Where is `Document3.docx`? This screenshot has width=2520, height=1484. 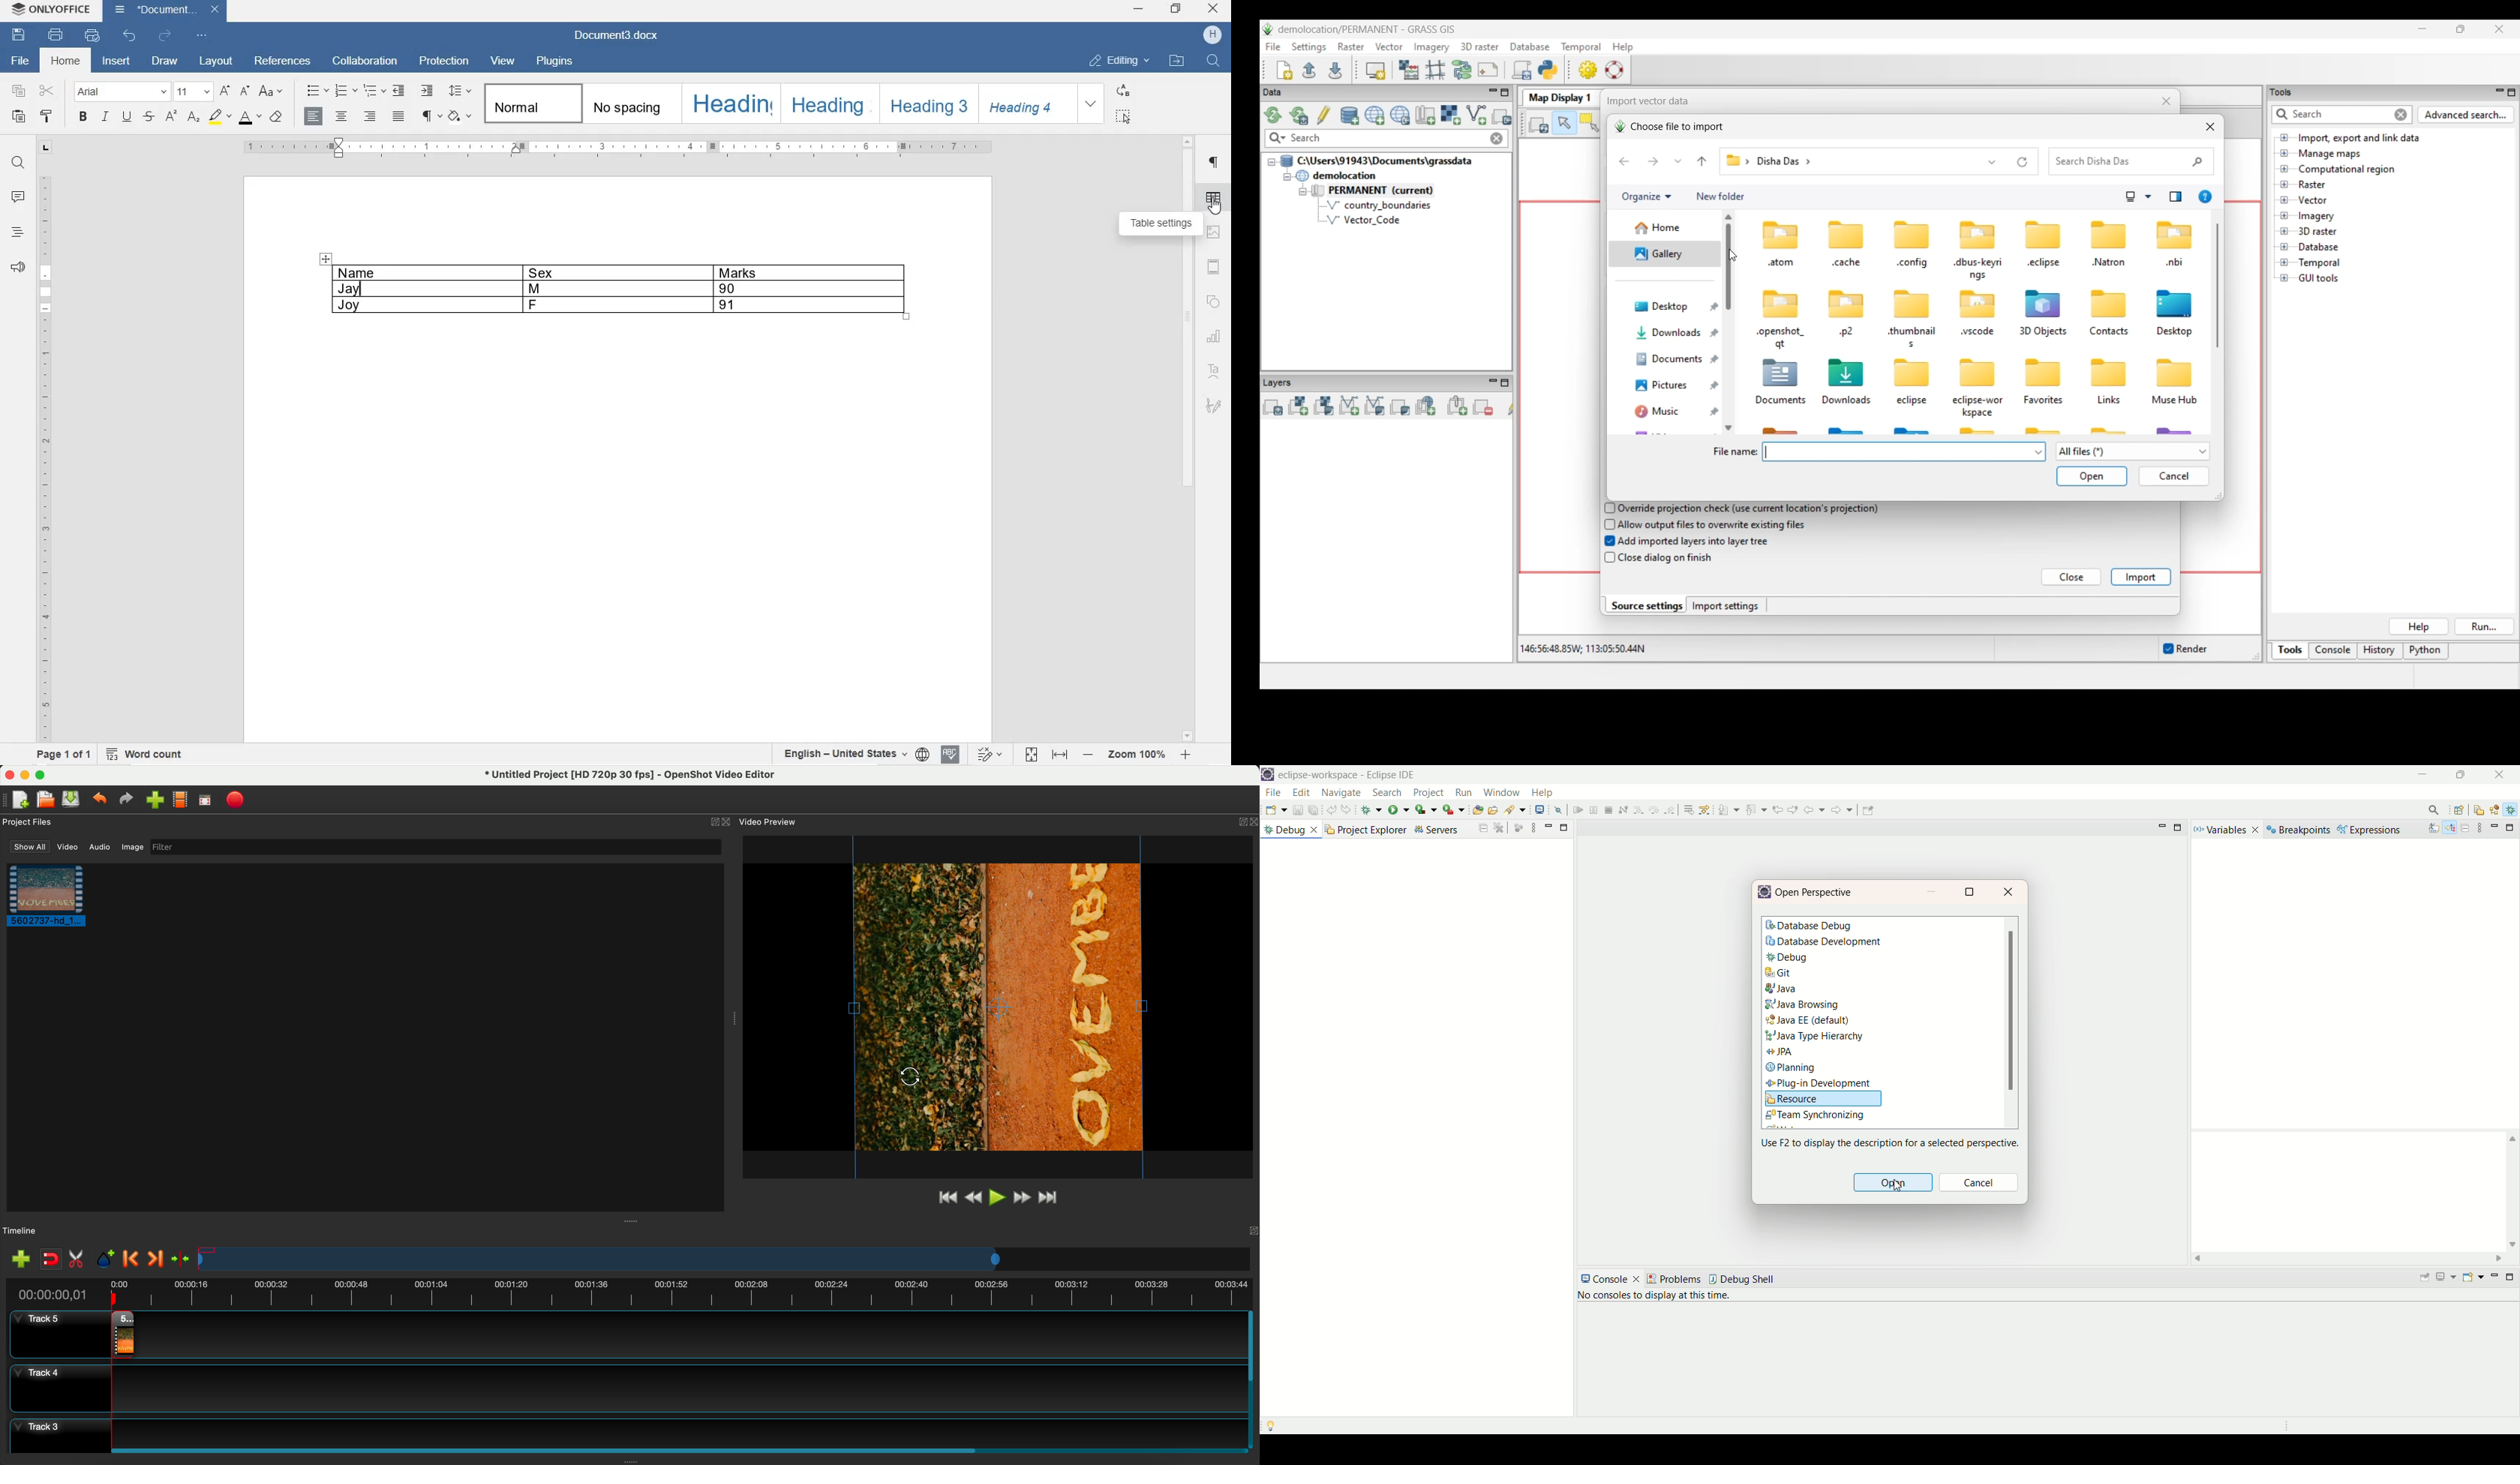
Document3.docx is located at coordinates (622, 34).